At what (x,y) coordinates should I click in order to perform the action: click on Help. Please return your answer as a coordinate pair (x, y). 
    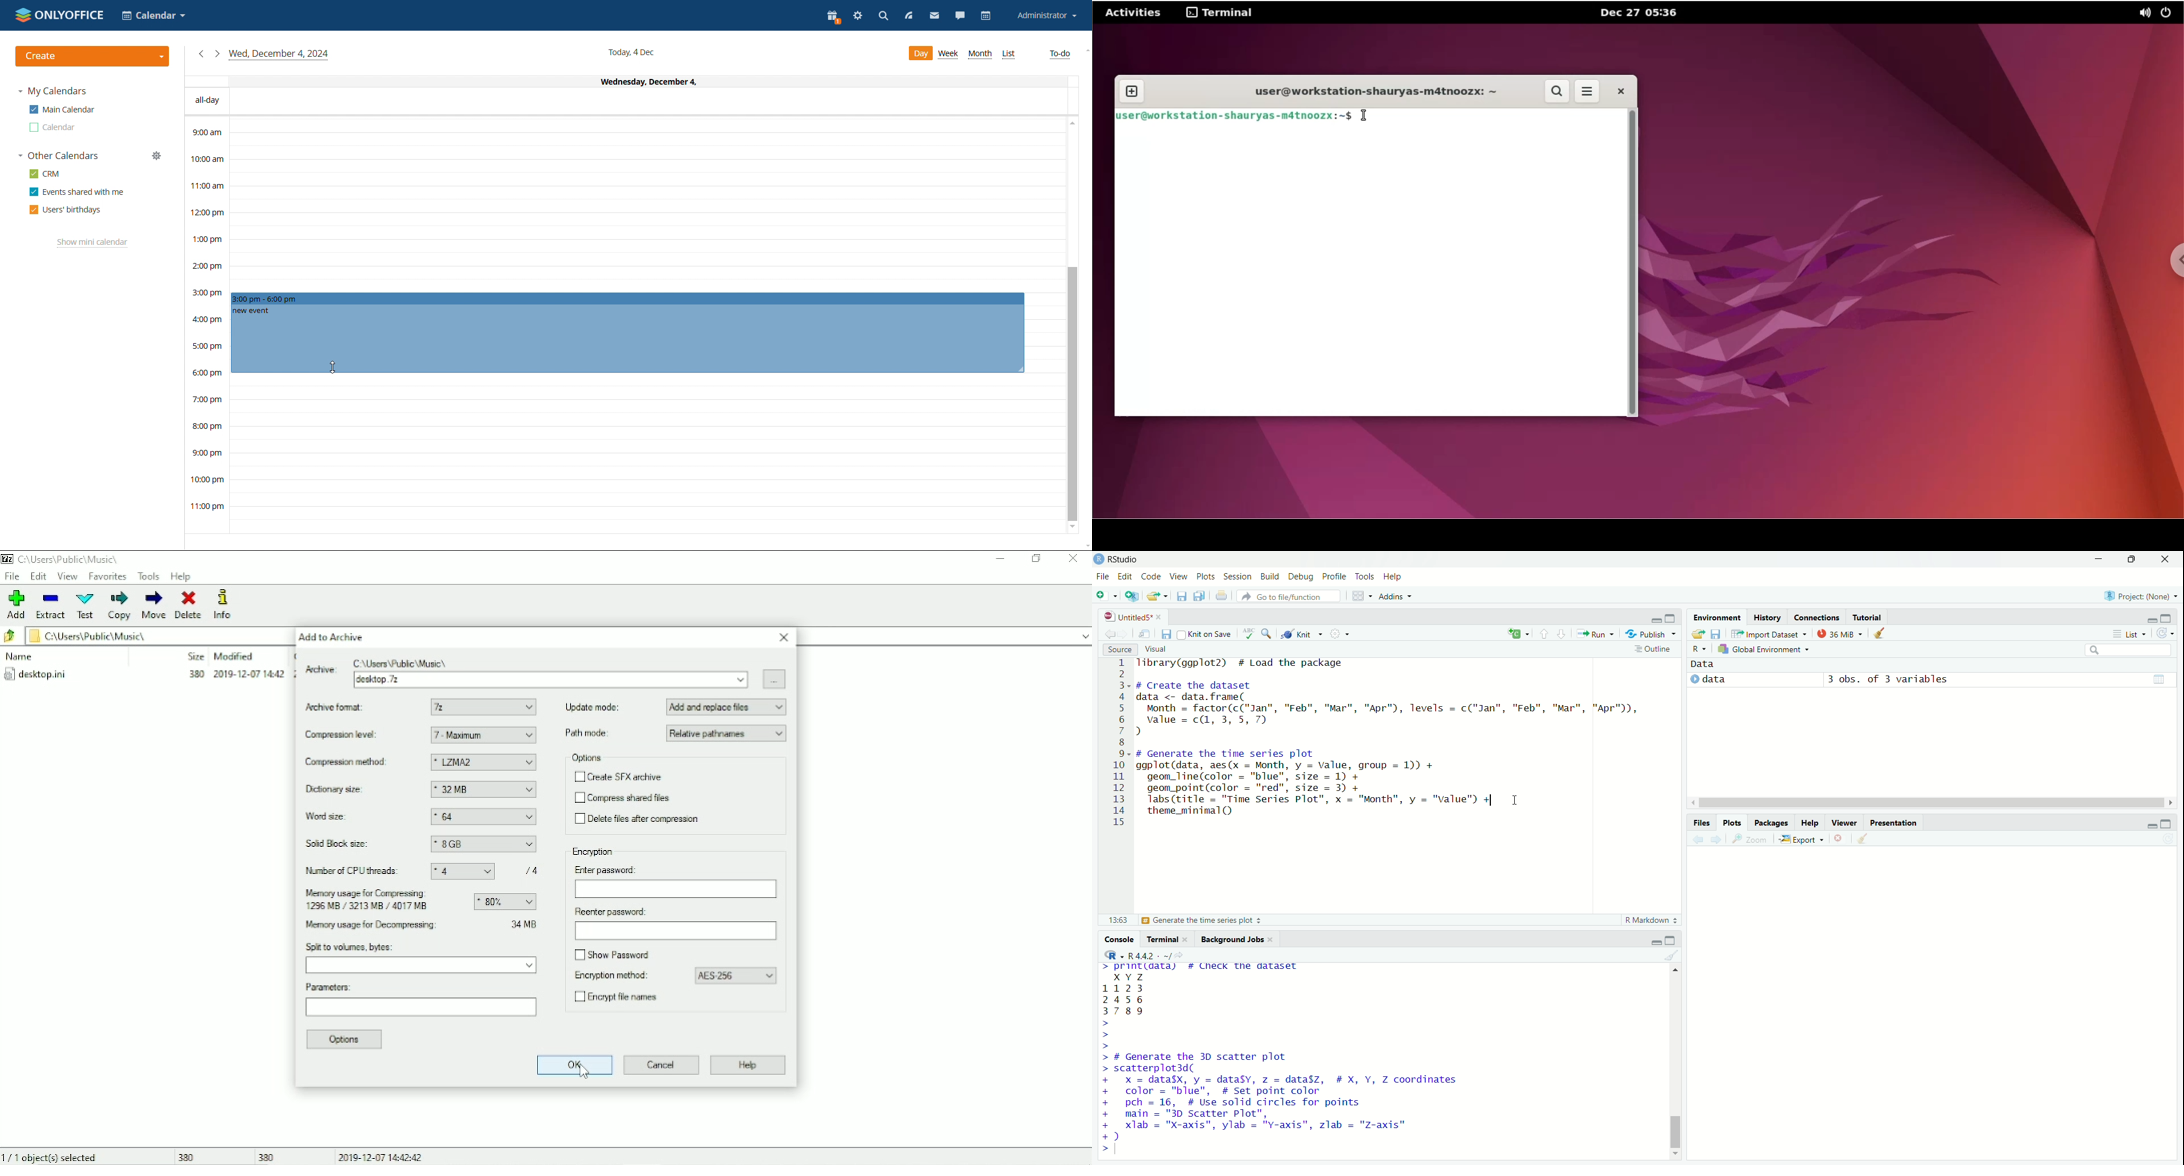
    Looking at the image, I should click on (748, 1066).